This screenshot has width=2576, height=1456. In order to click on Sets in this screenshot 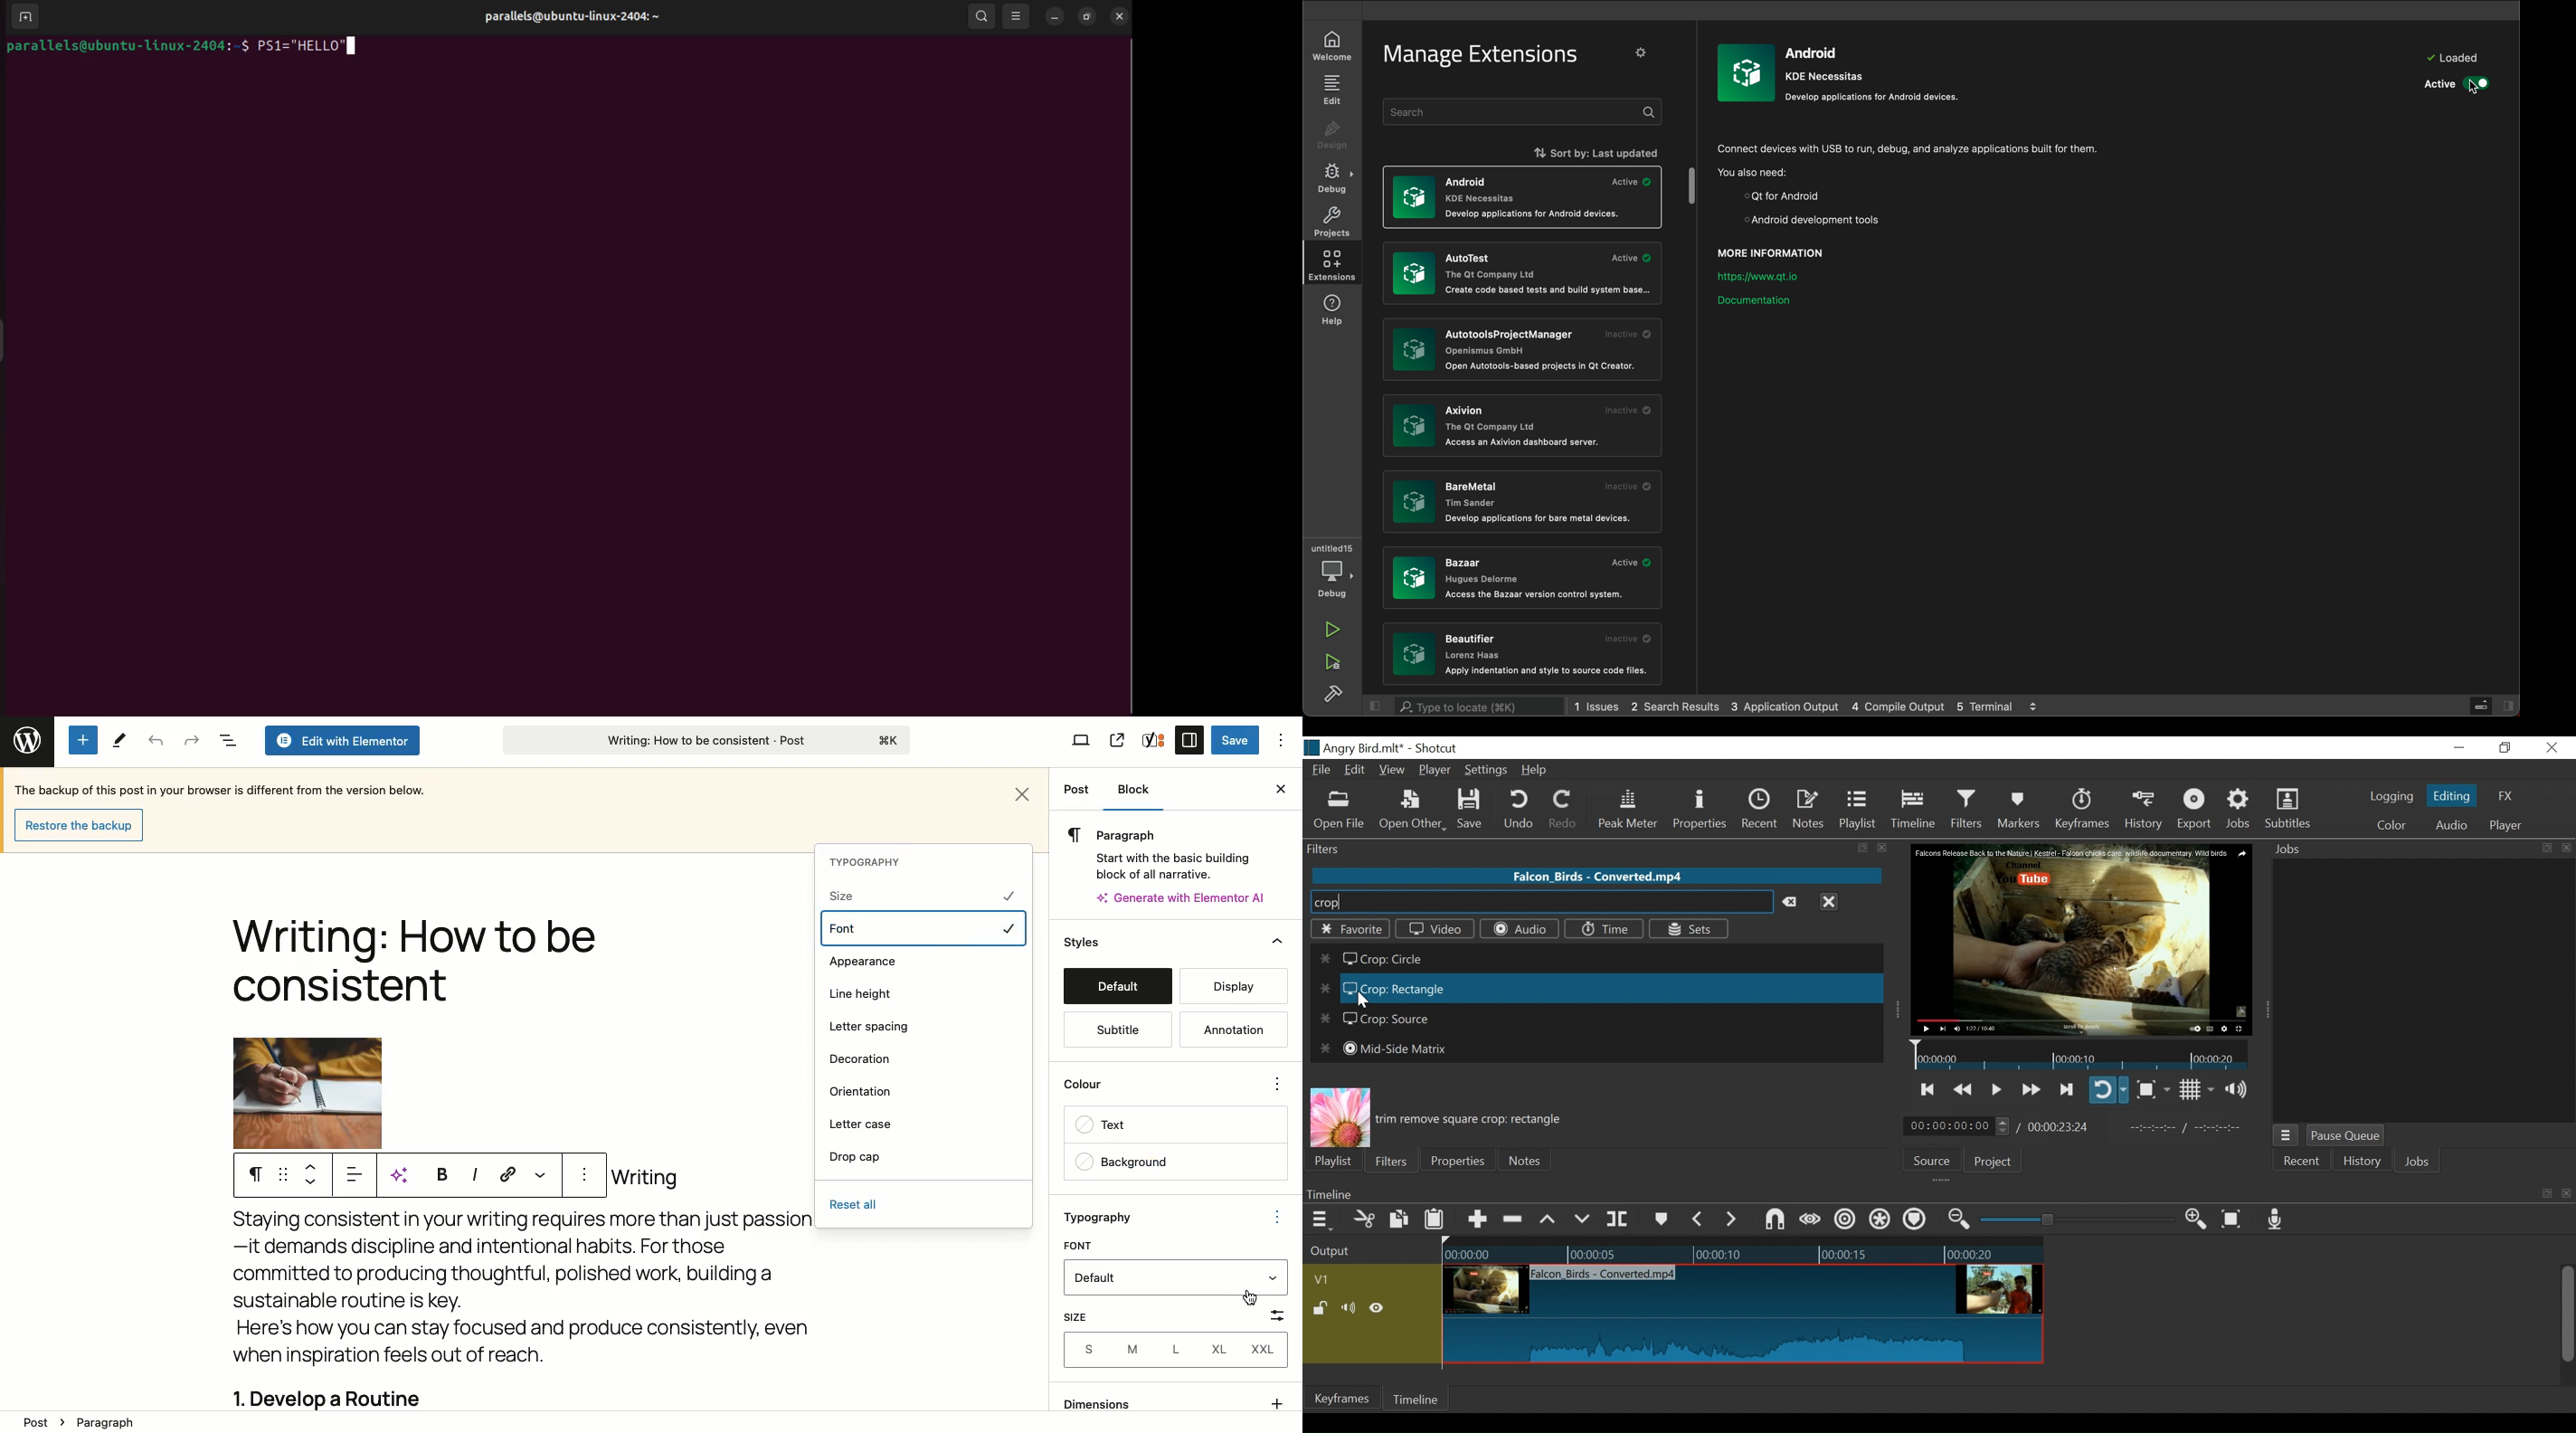, I will do `click(1688, 928)`.